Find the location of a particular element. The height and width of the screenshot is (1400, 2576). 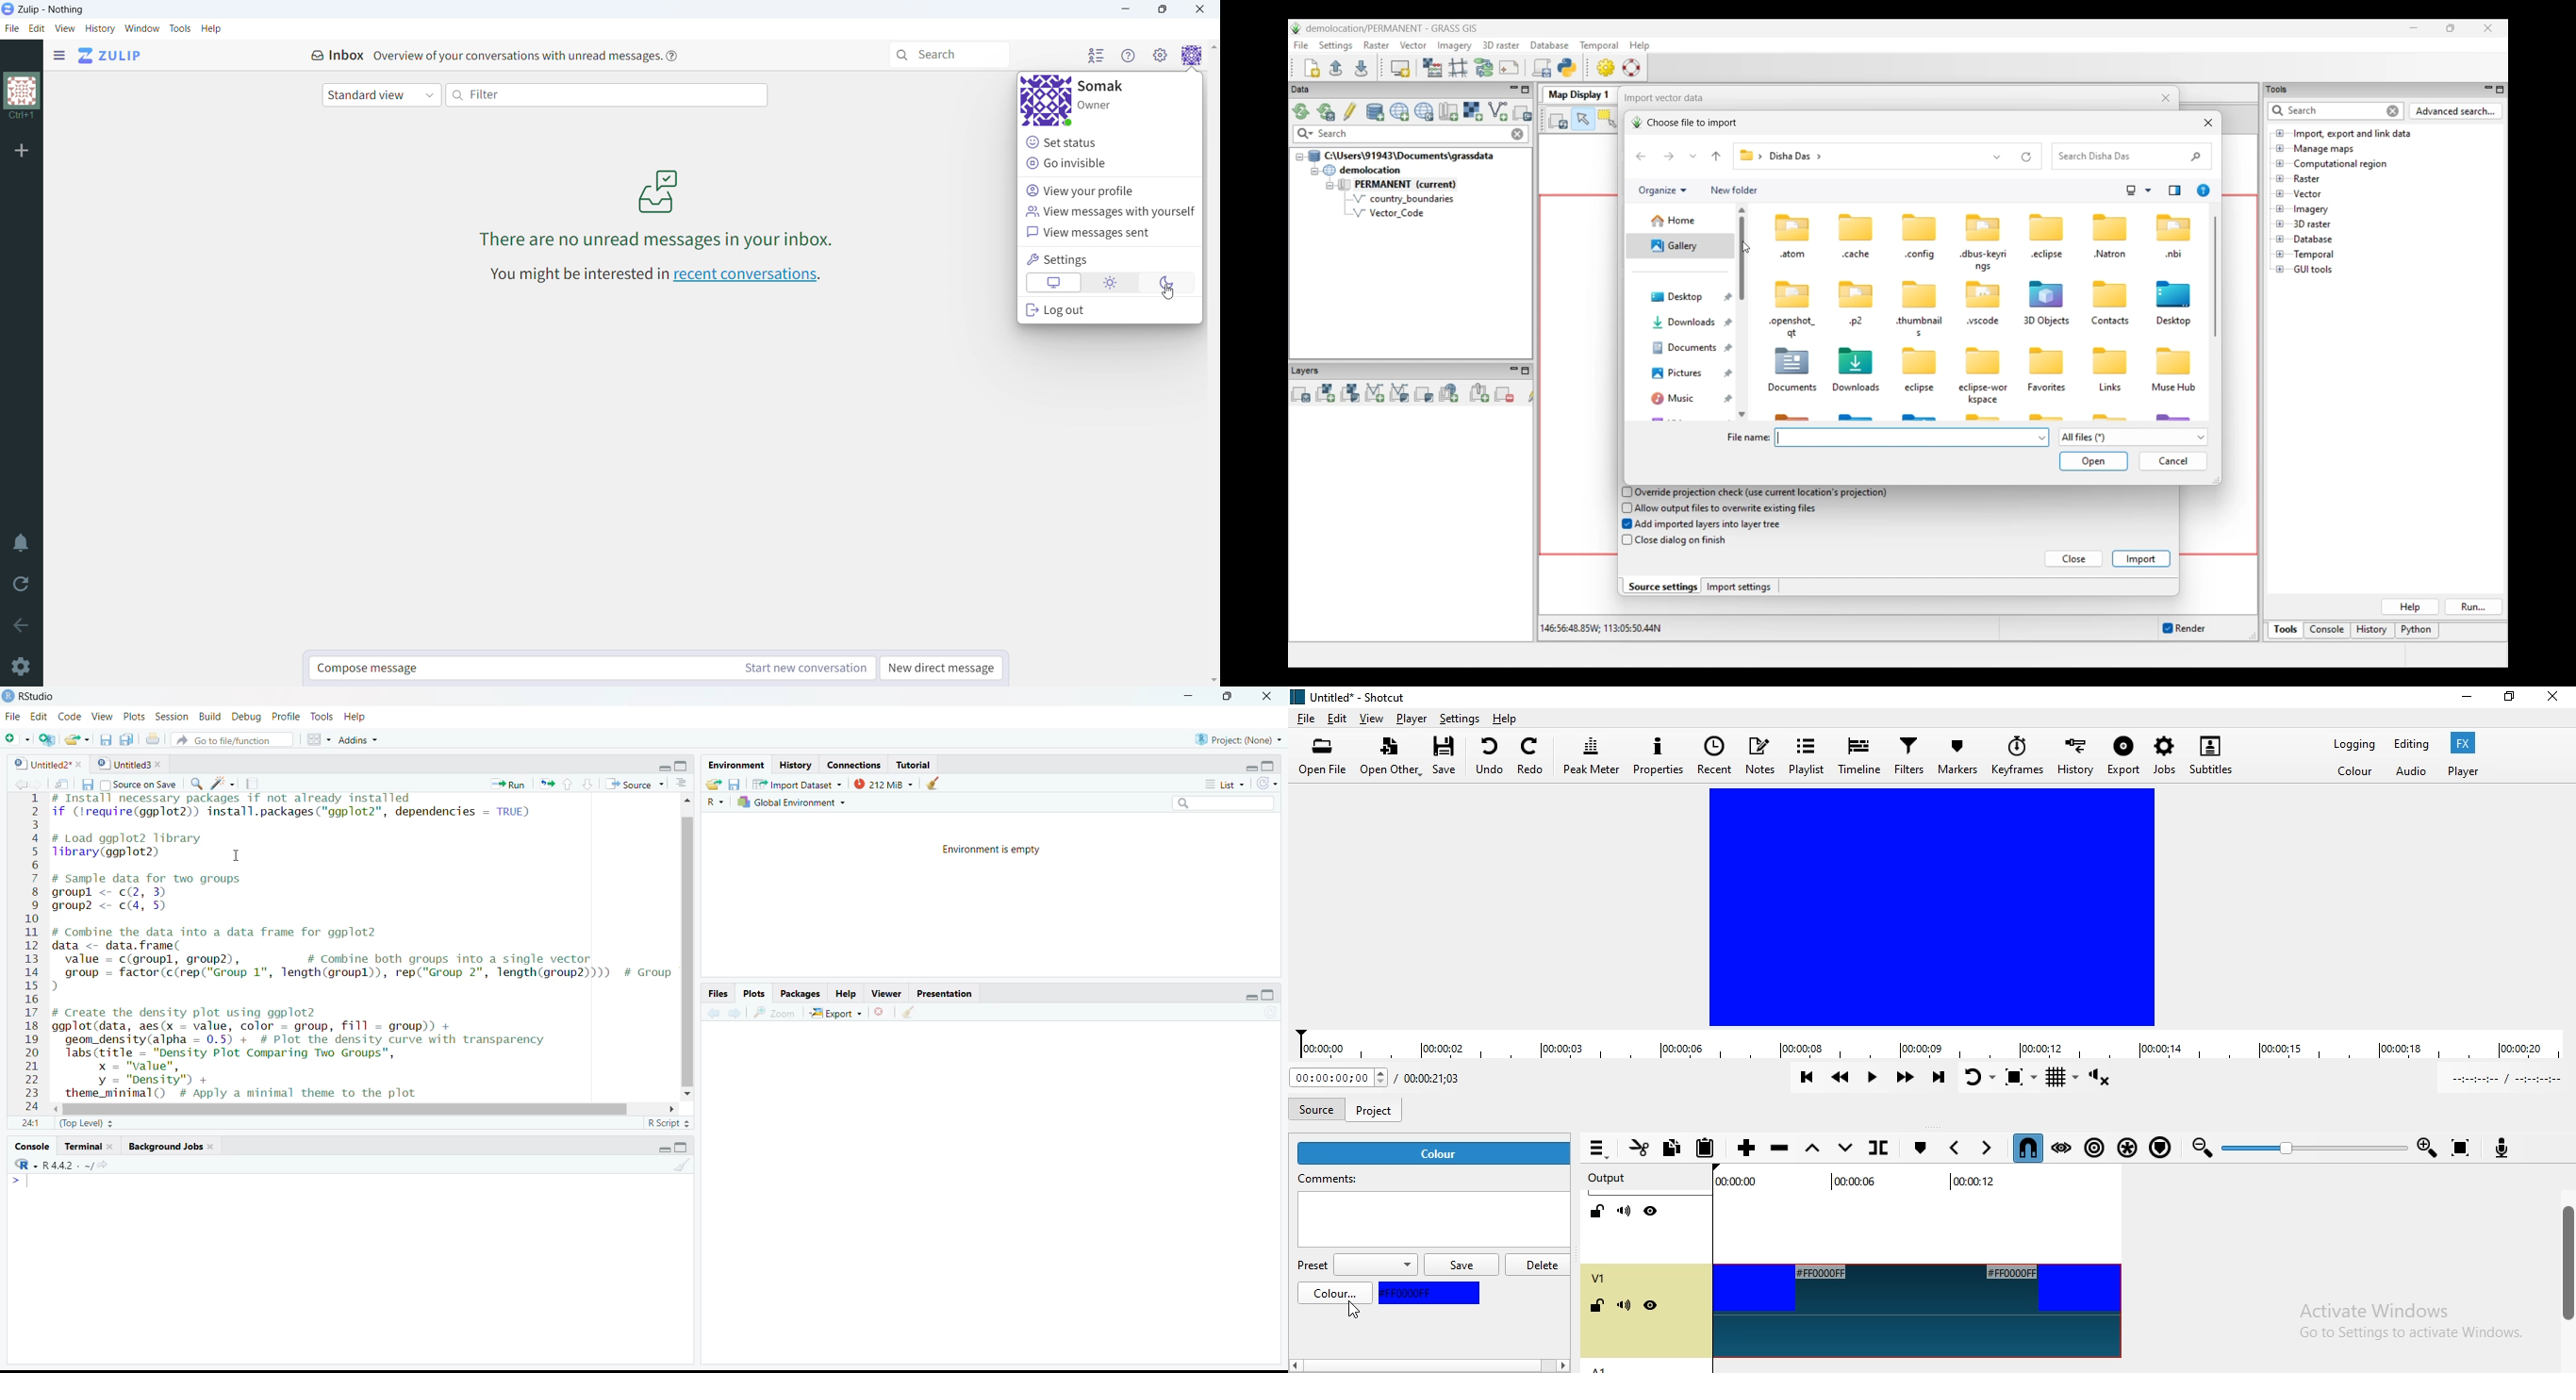

zoom is located at coordinates (775, 1012).